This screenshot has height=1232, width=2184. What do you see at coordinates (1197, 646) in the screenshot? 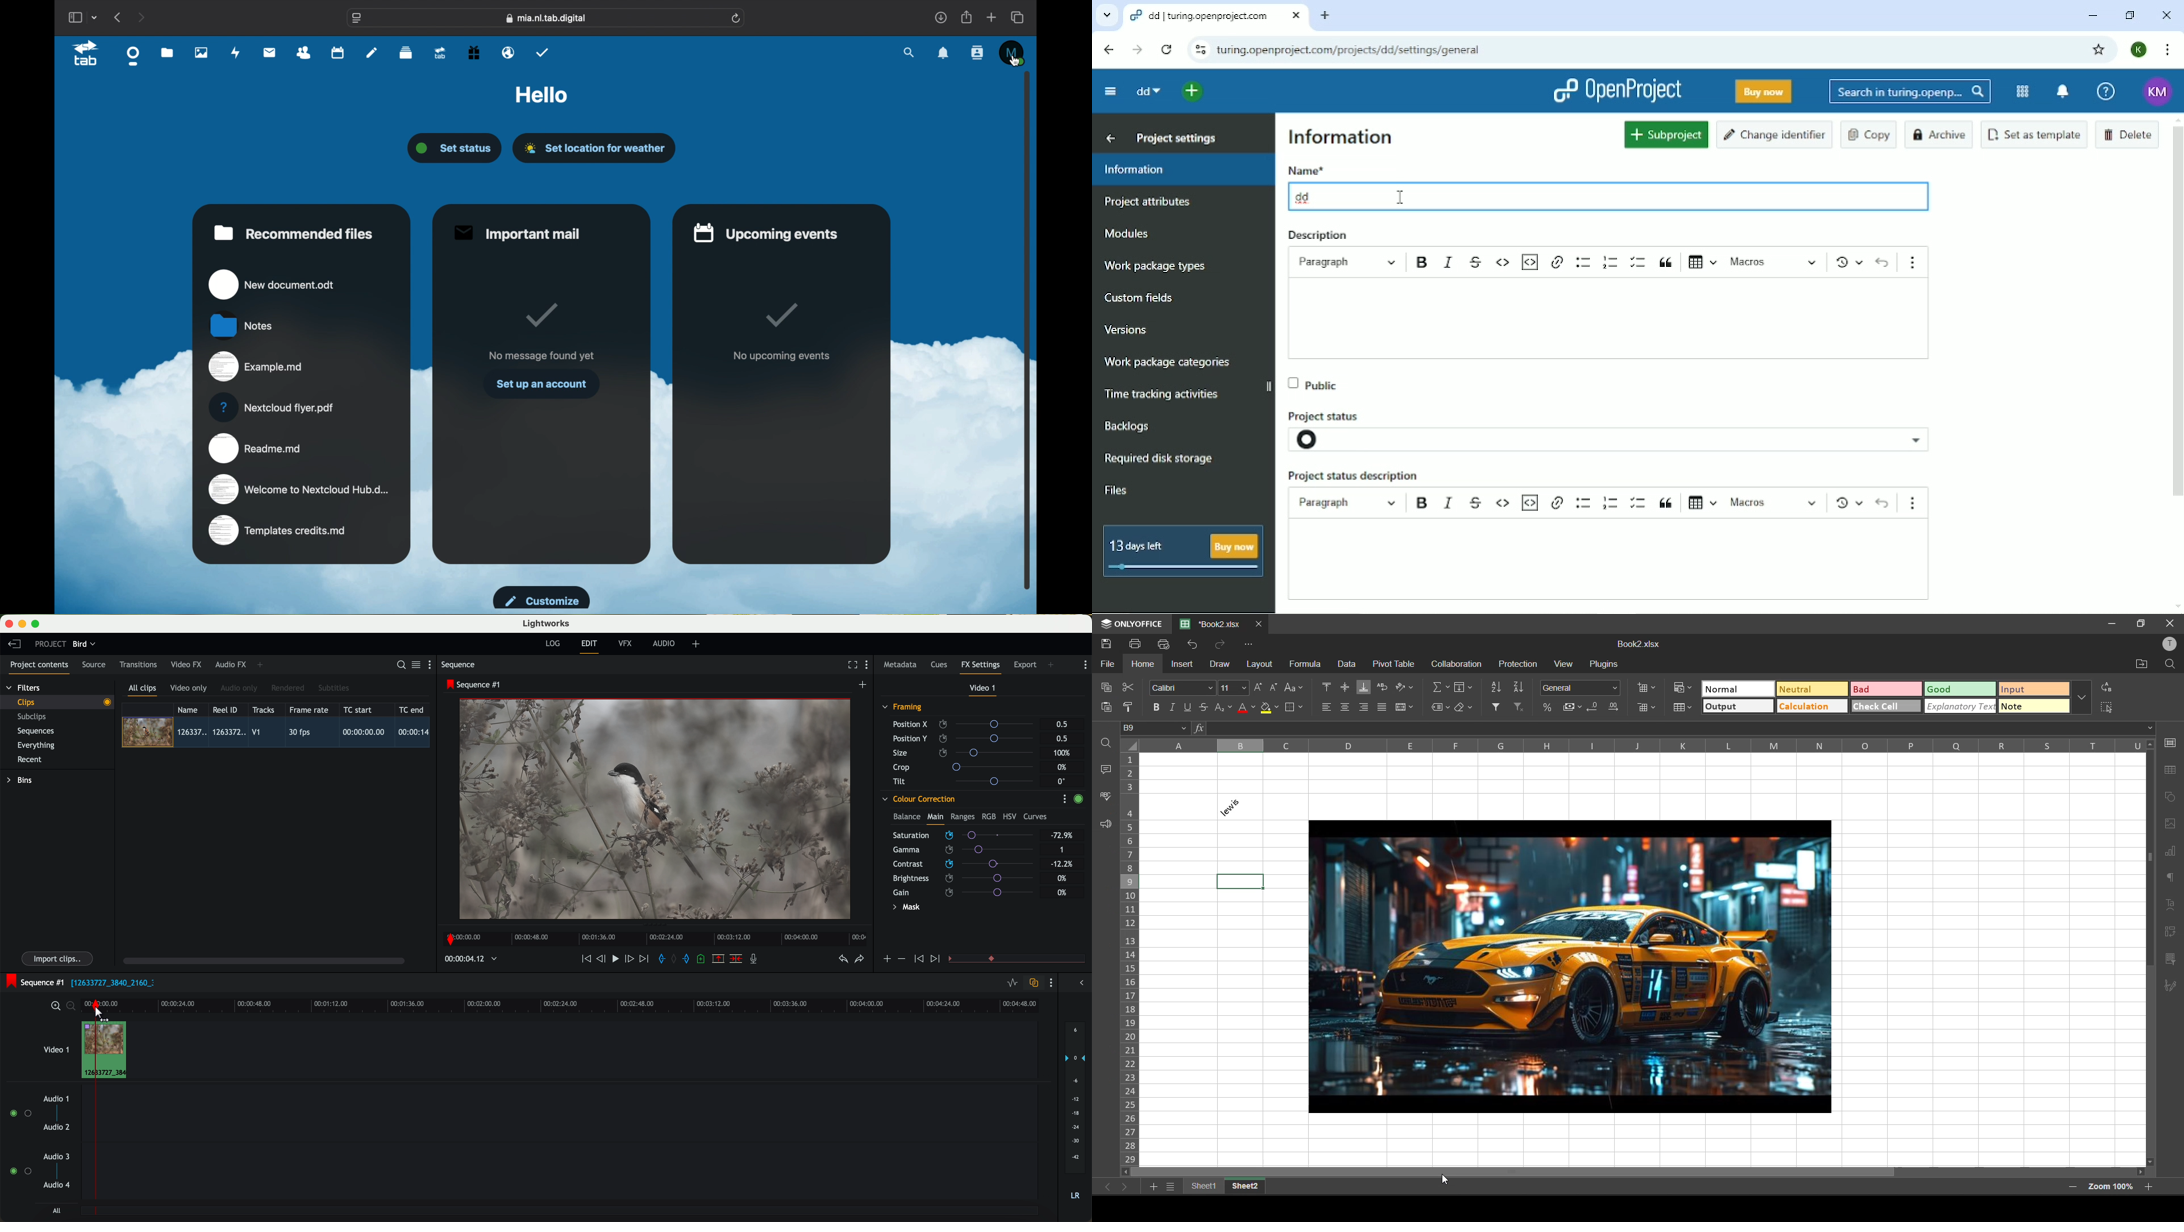
I see `undo` at bounding box center [1197, 646].